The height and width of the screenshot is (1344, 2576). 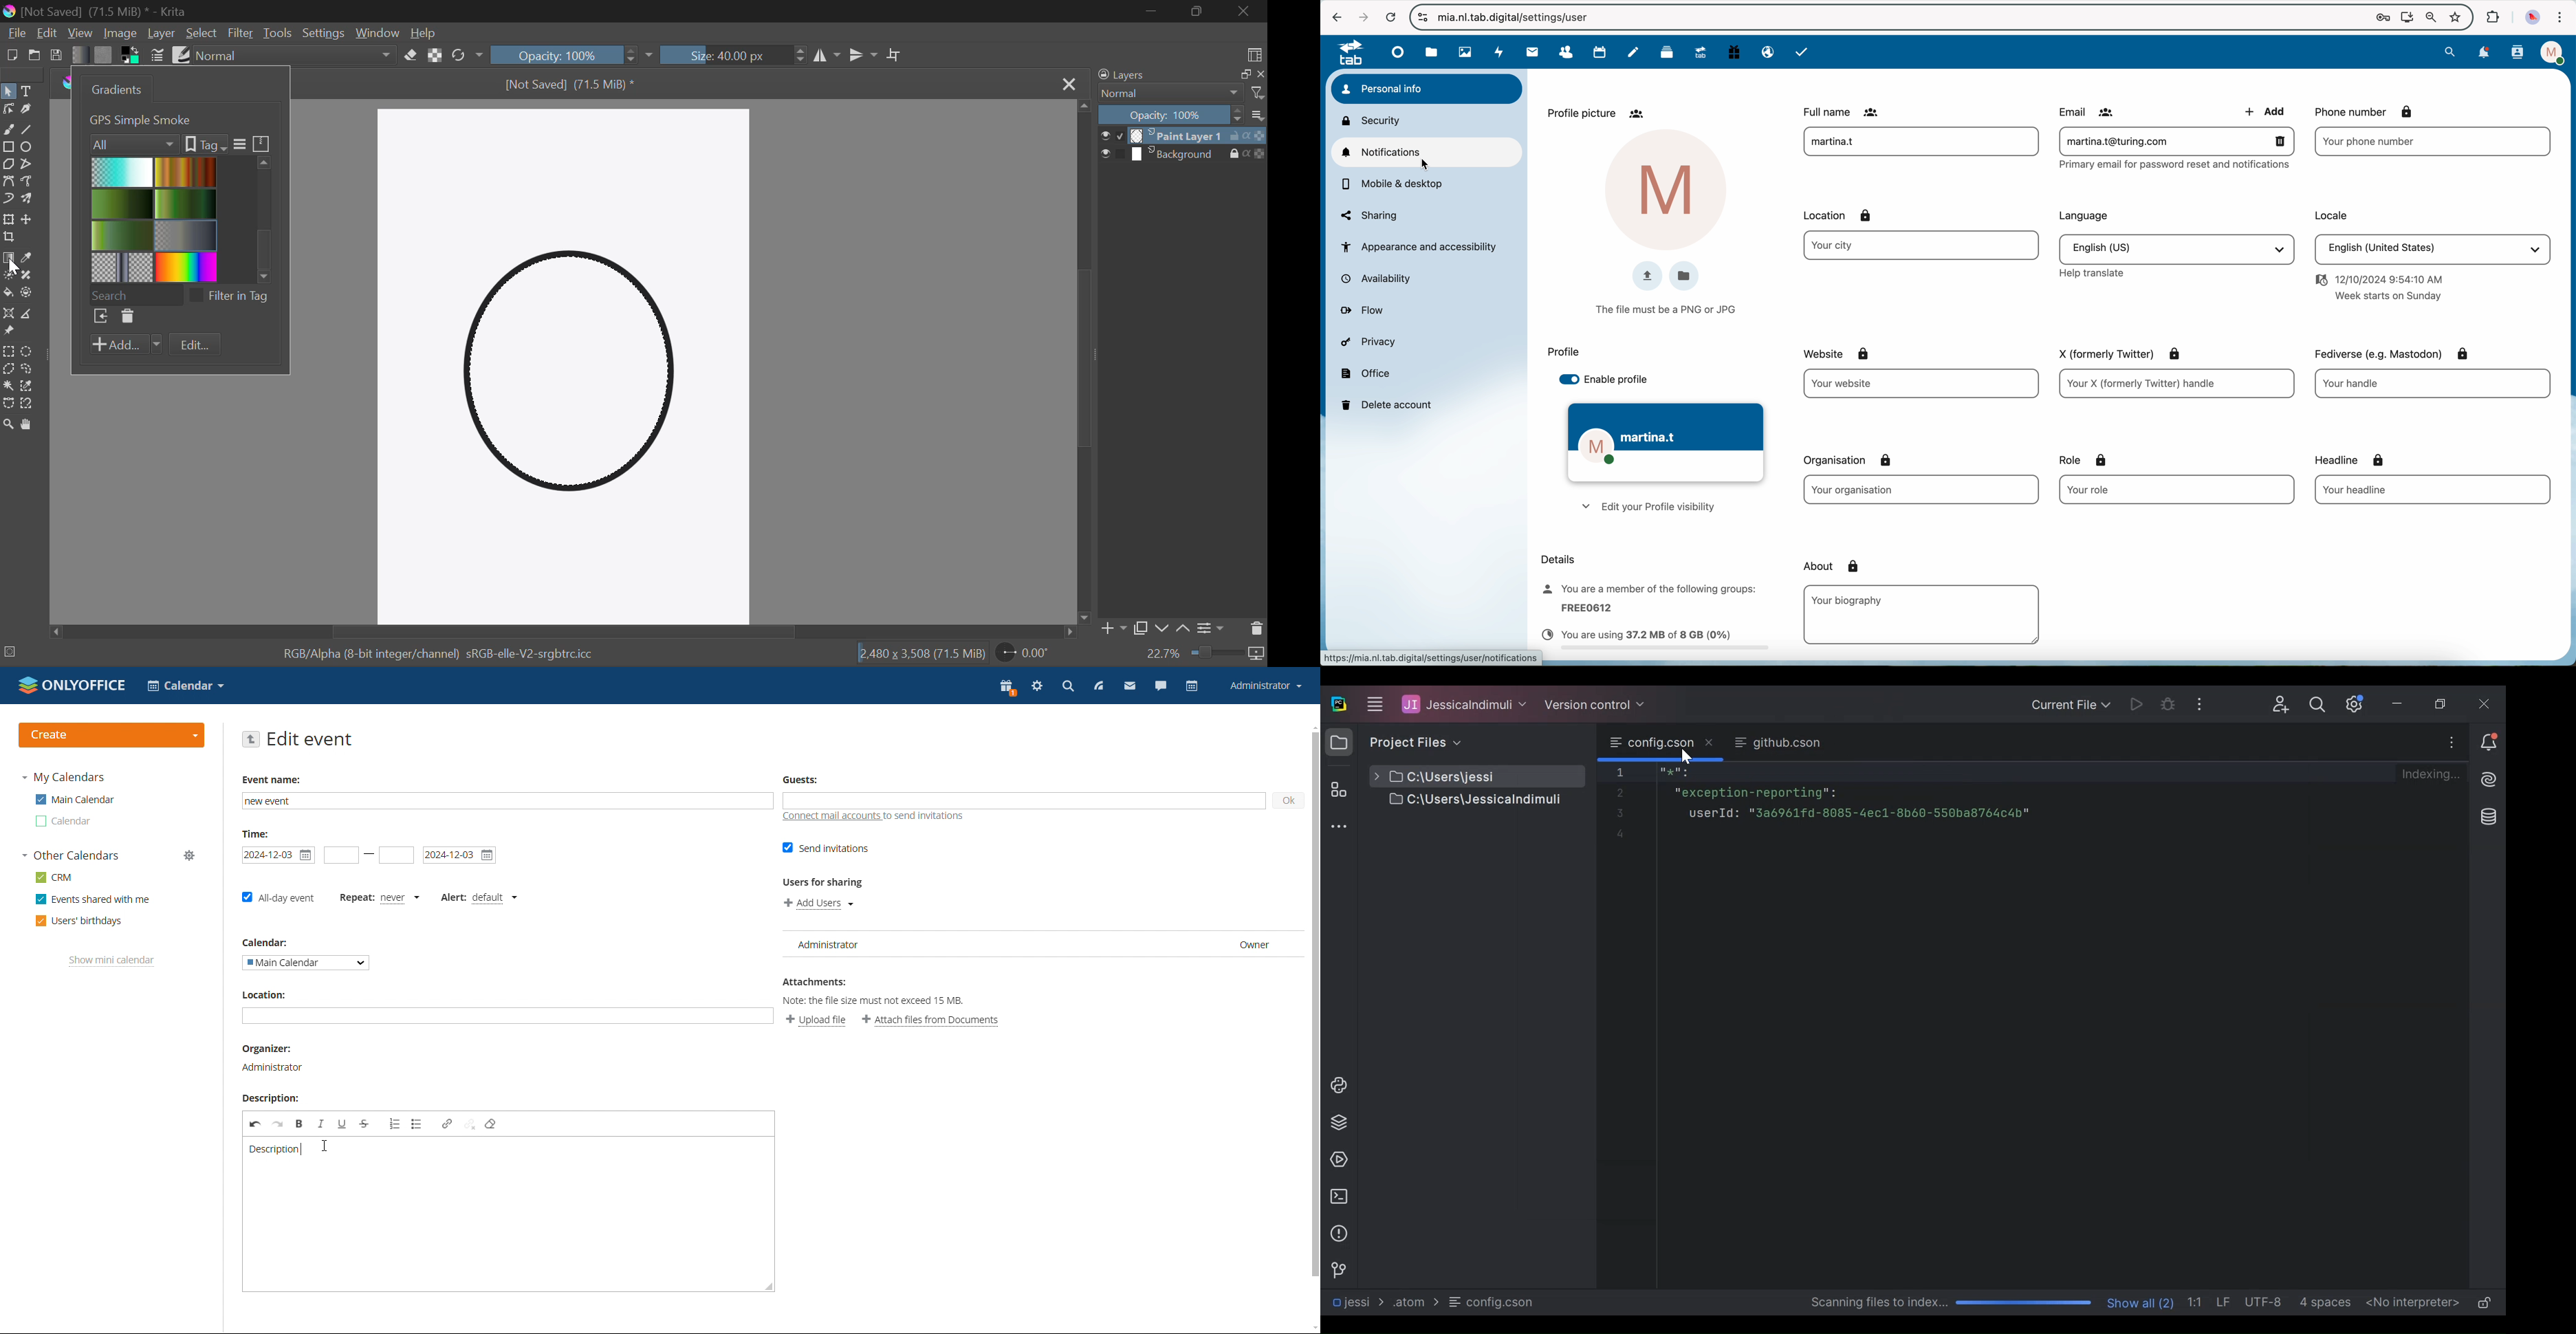 I want to click on Notification, so click(x=2488, y=741).